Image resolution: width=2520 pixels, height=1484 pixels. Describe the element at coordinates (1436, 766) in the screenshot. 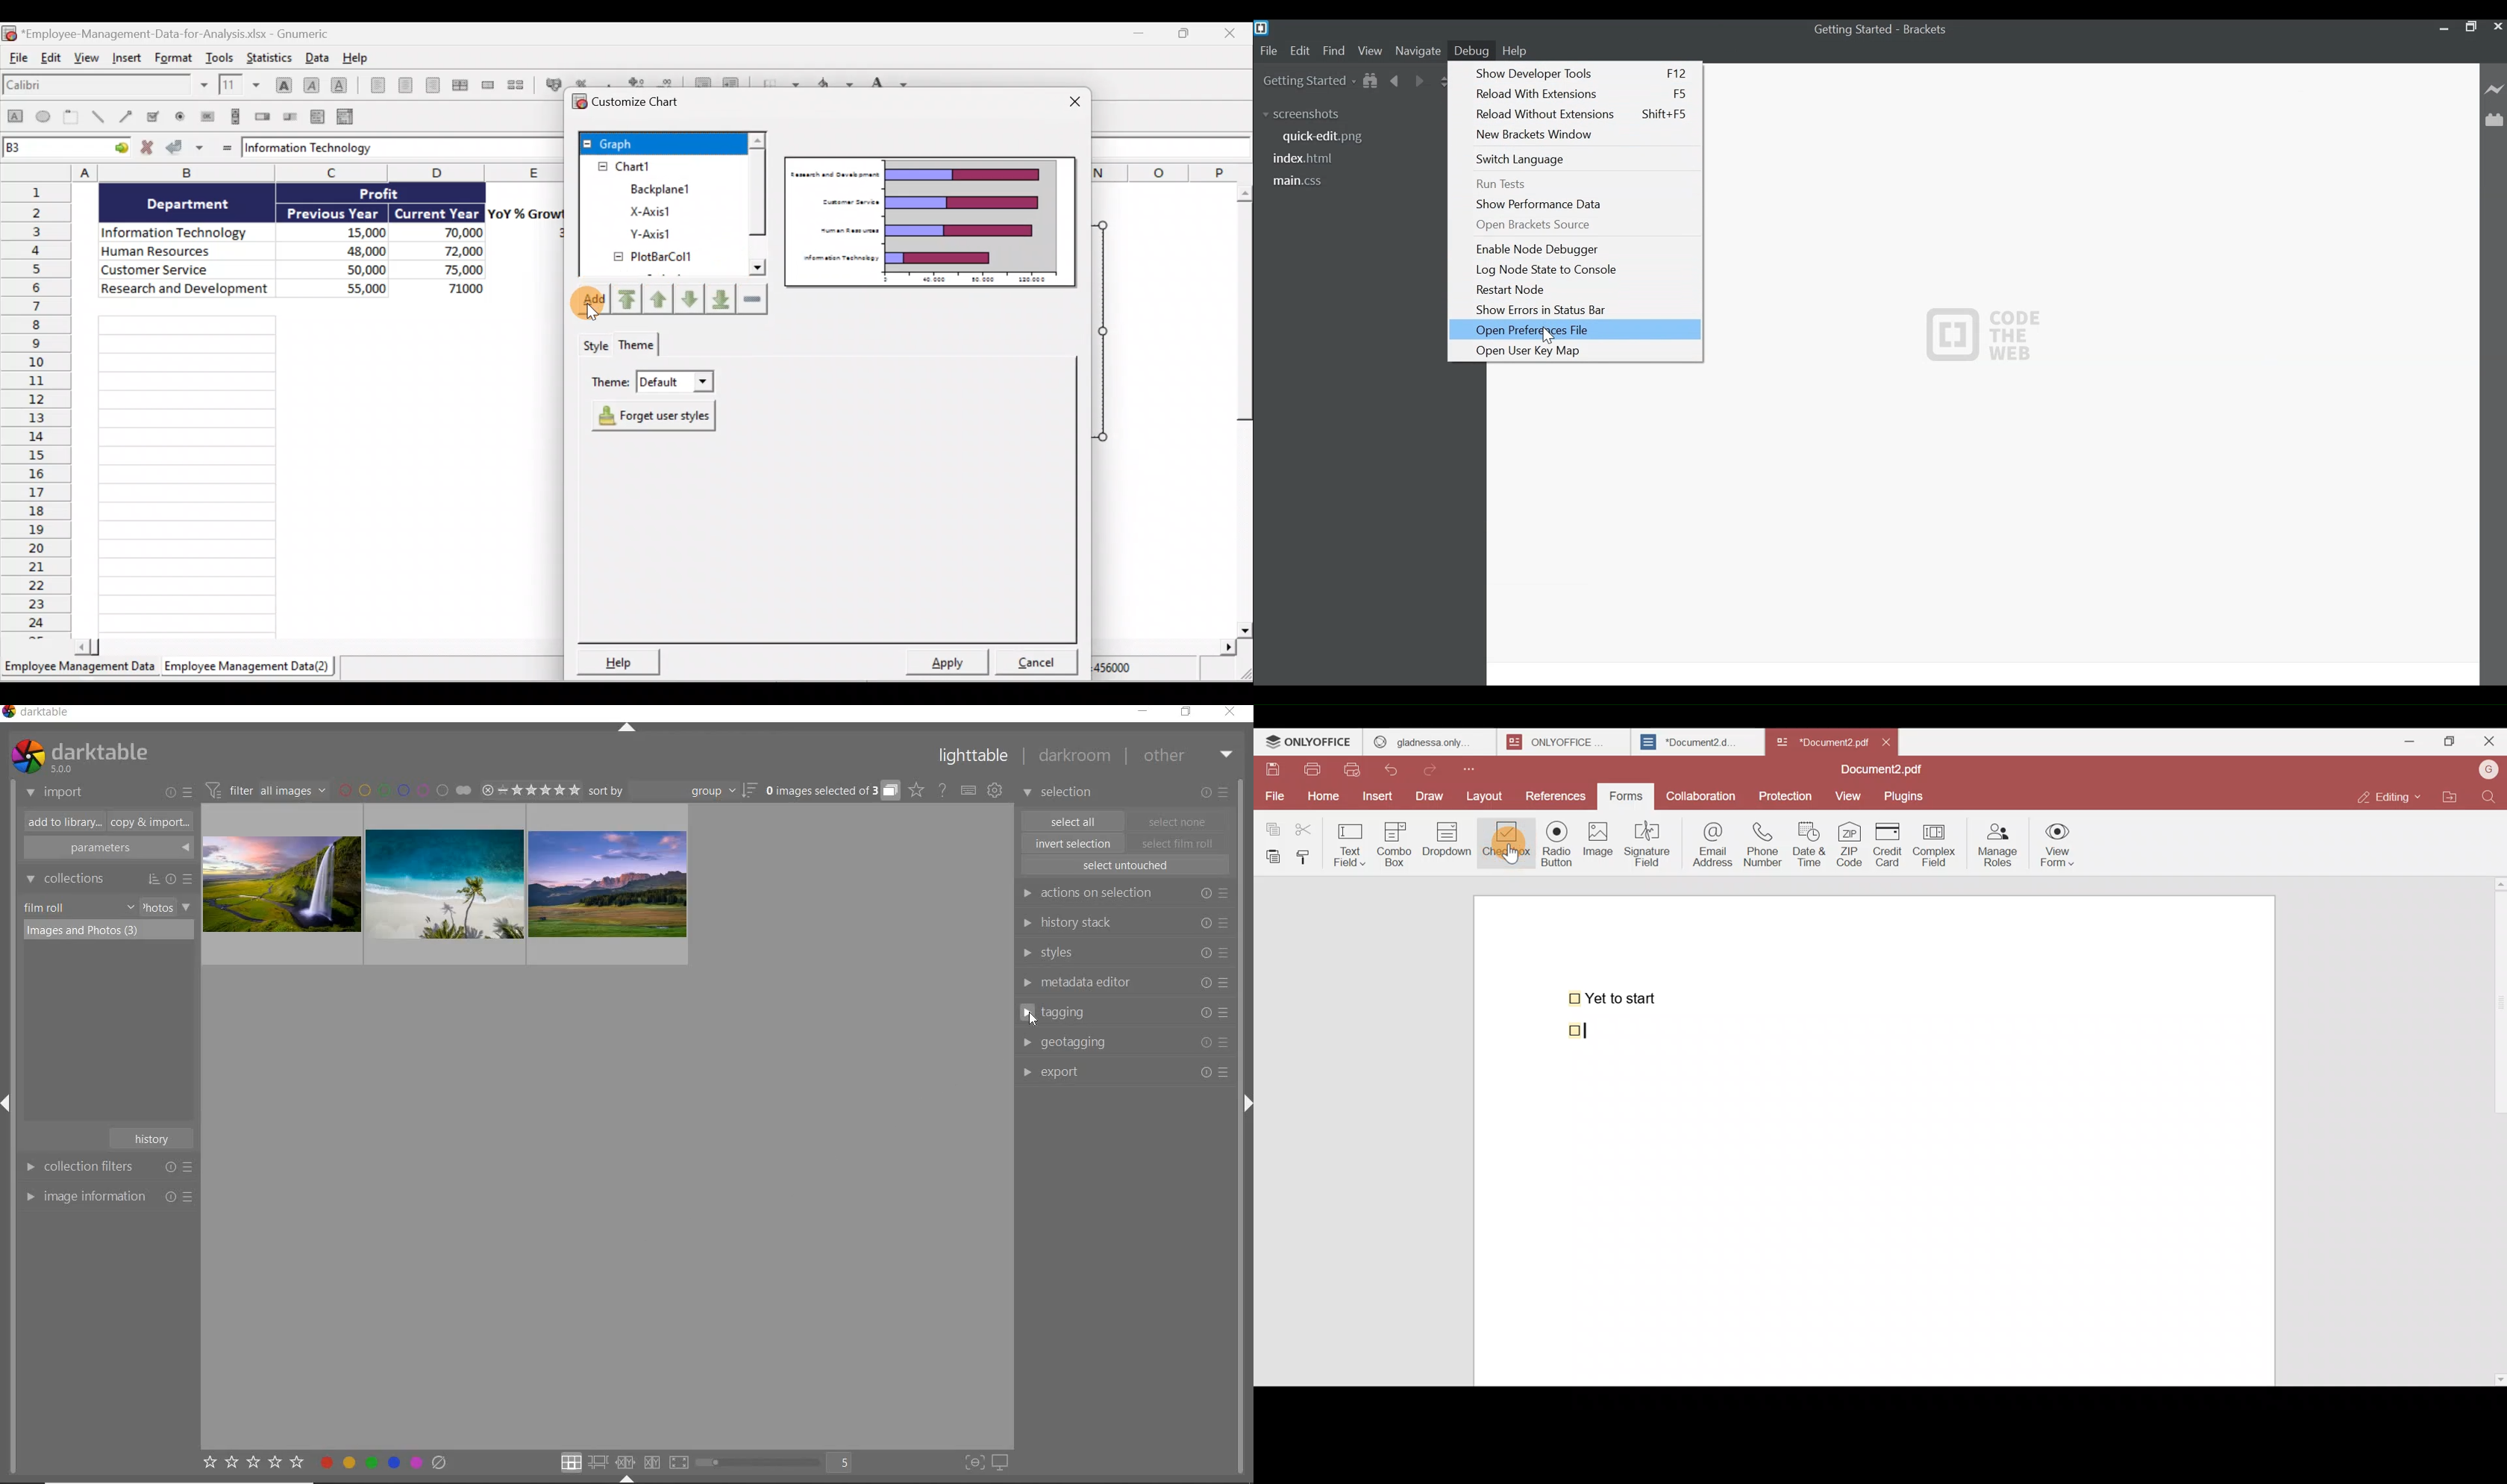

I see `Redo` at that location.